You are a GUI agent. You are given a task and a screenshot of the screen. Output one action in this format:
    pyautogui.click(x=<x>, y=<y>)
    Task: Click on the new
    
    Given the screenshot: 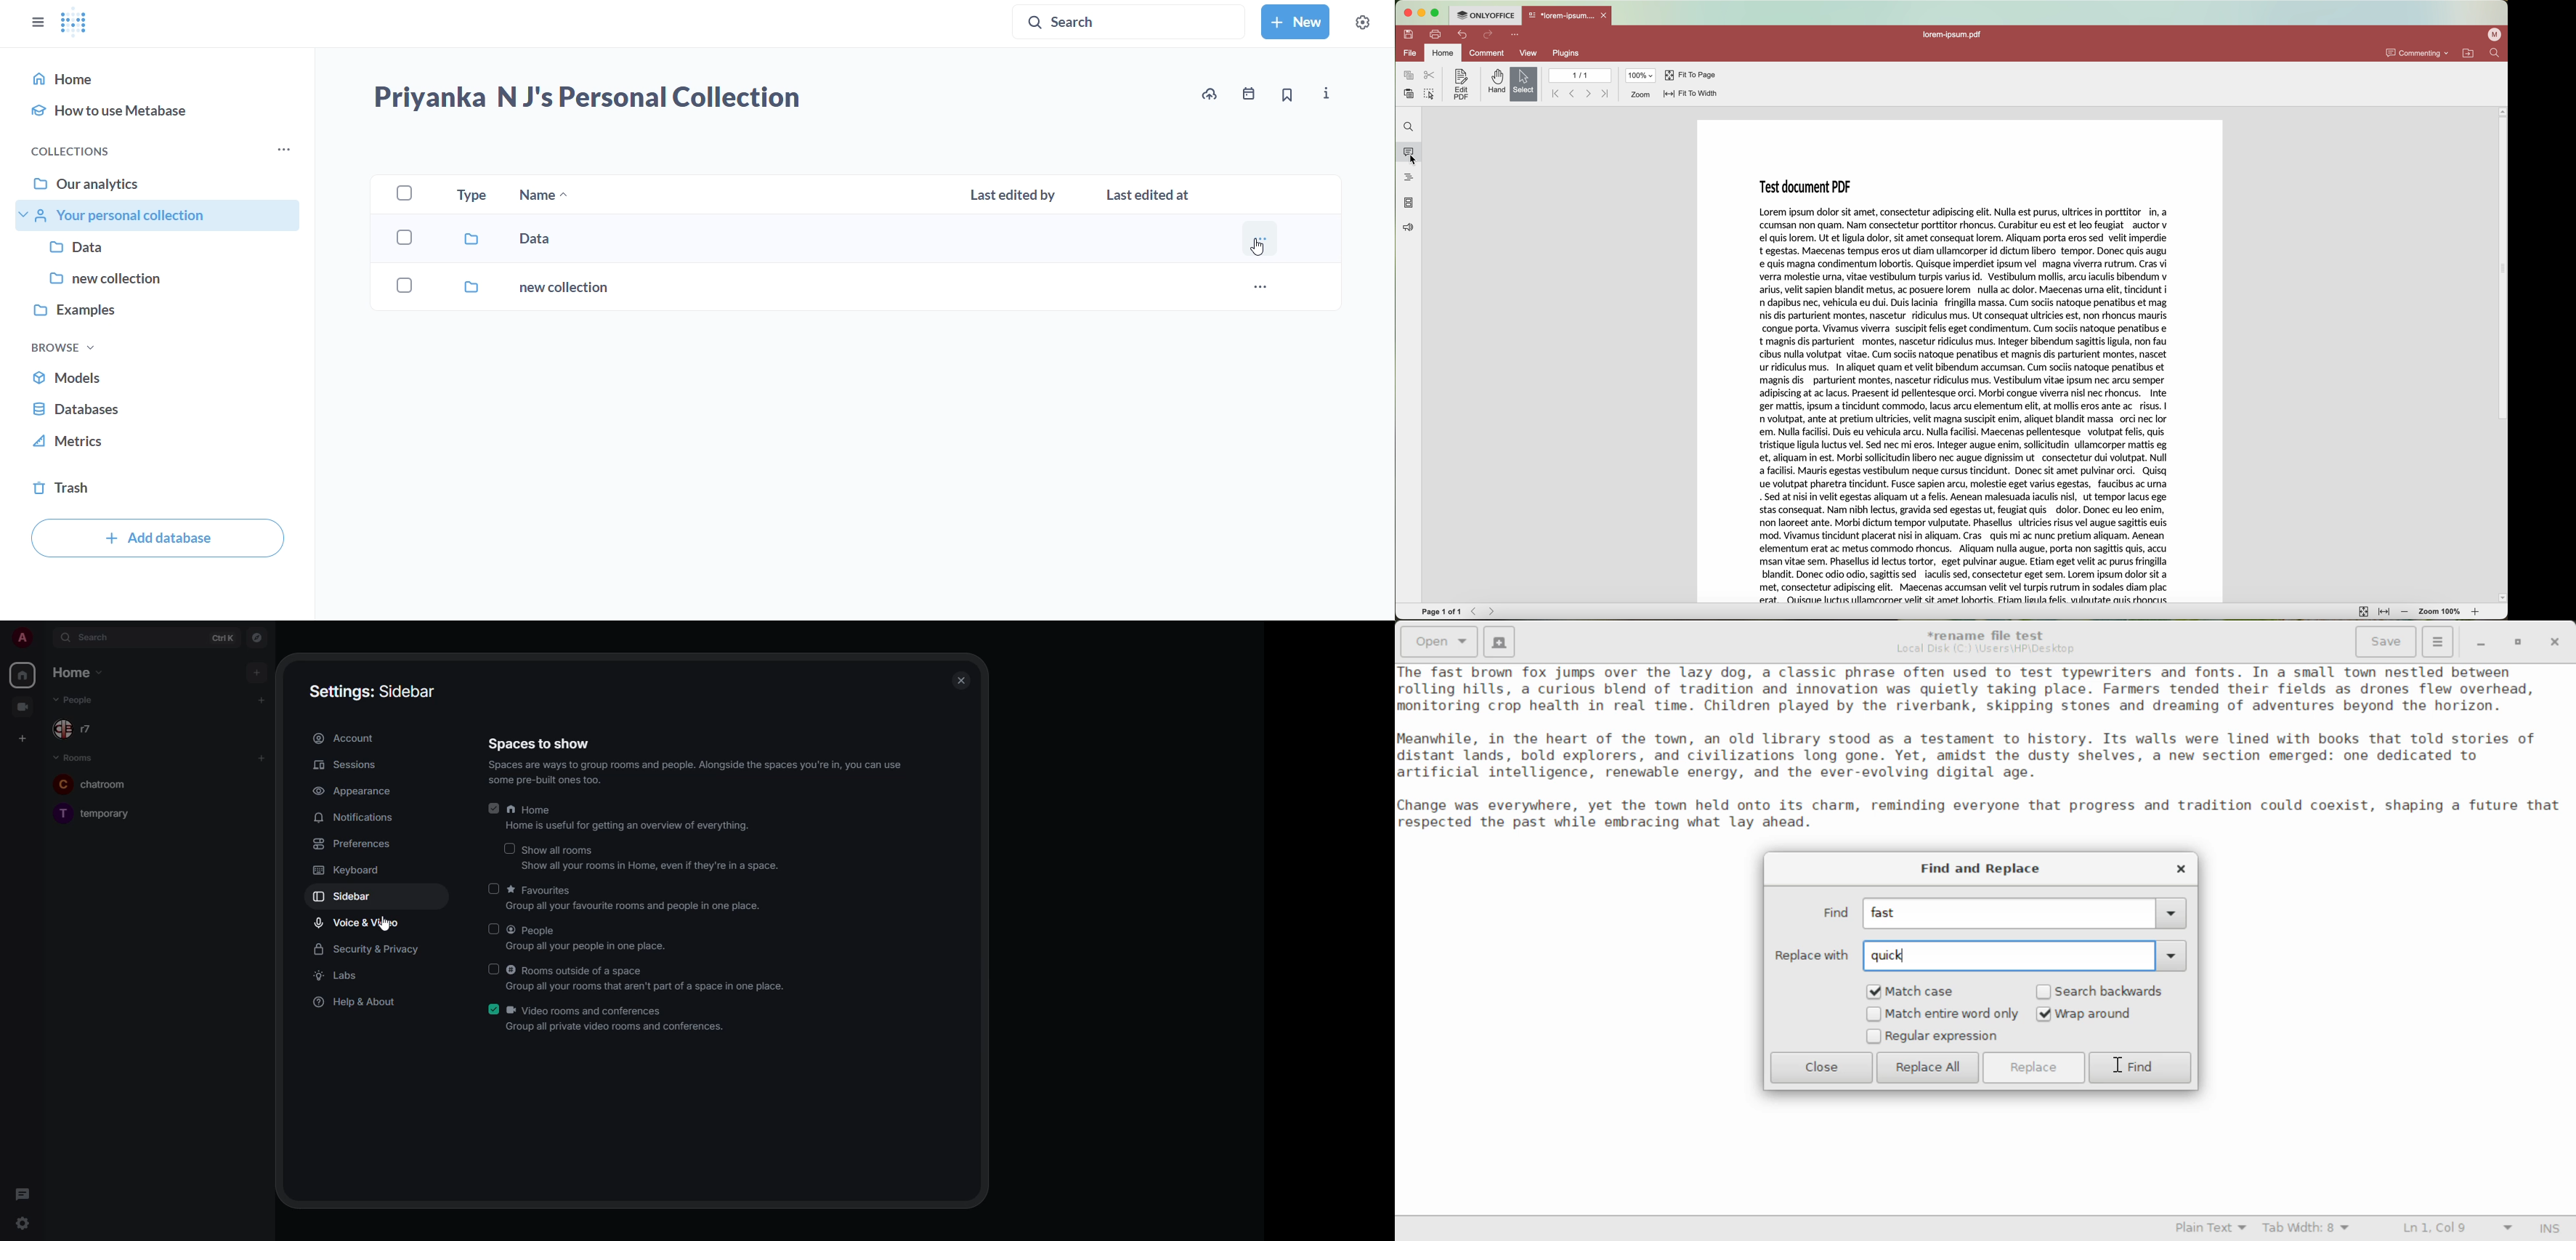 What is the action you would take?
    pyautogui.click(x=1296, y=23)
    